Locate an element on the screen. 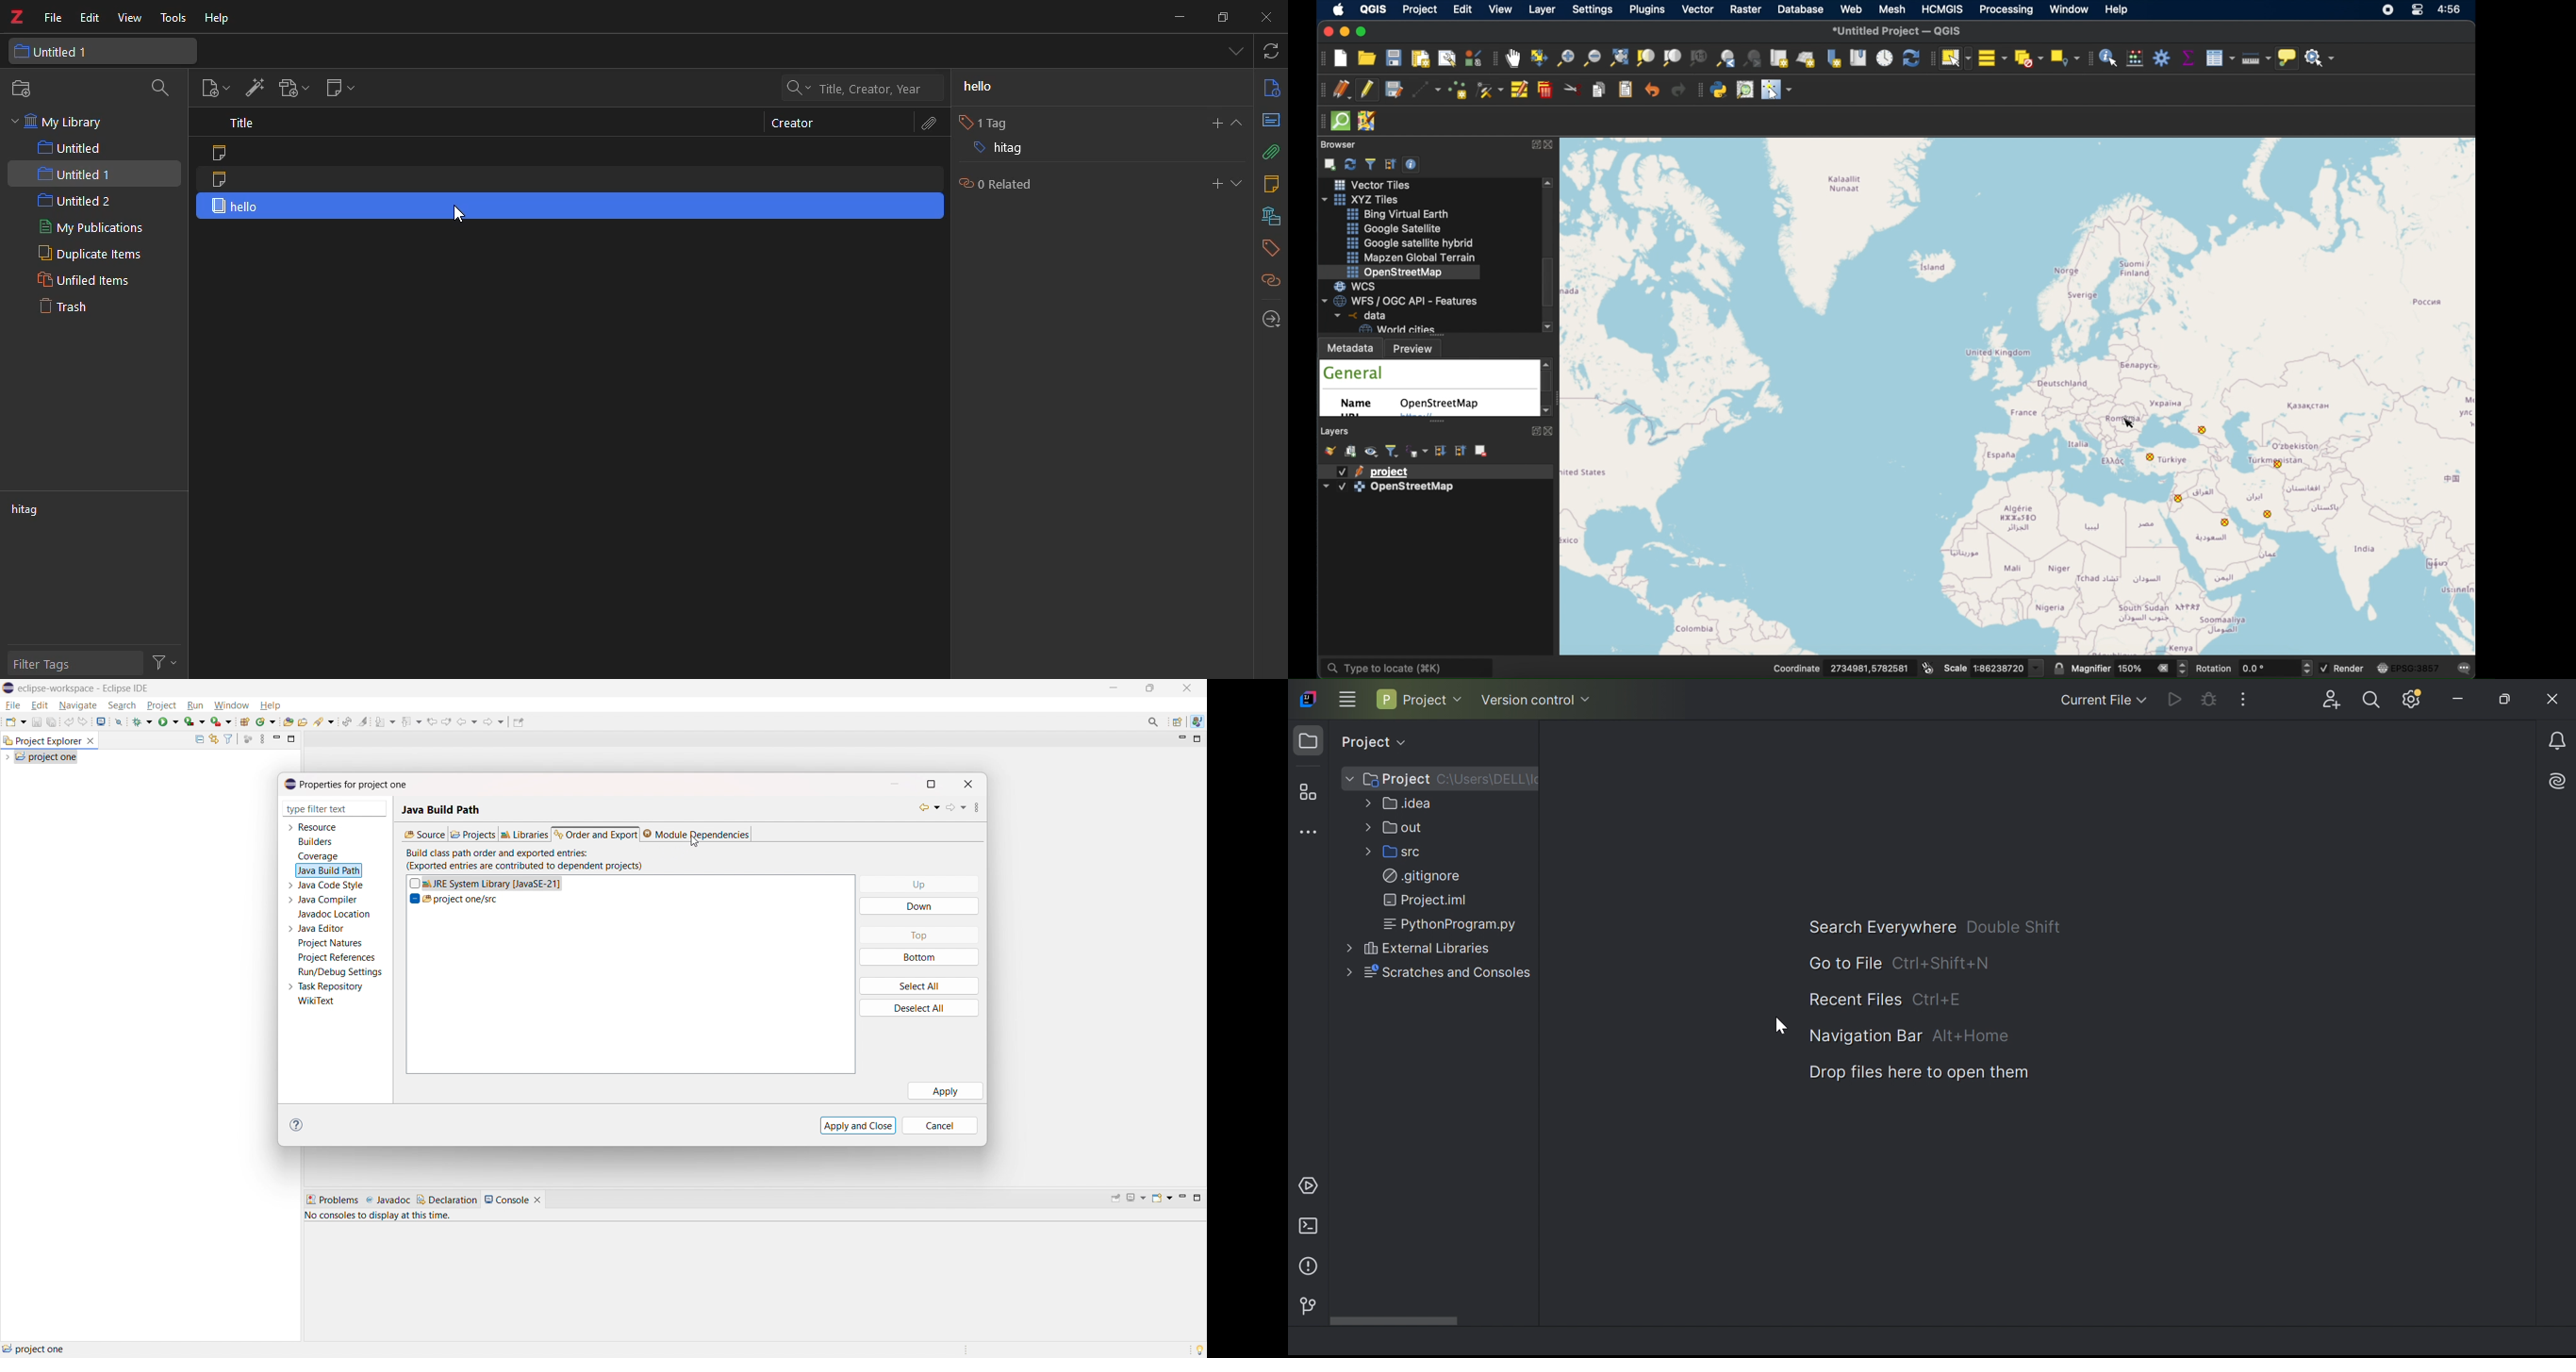 The image size is (2576, 1372). point feature is located at coordinates (2268, 513).